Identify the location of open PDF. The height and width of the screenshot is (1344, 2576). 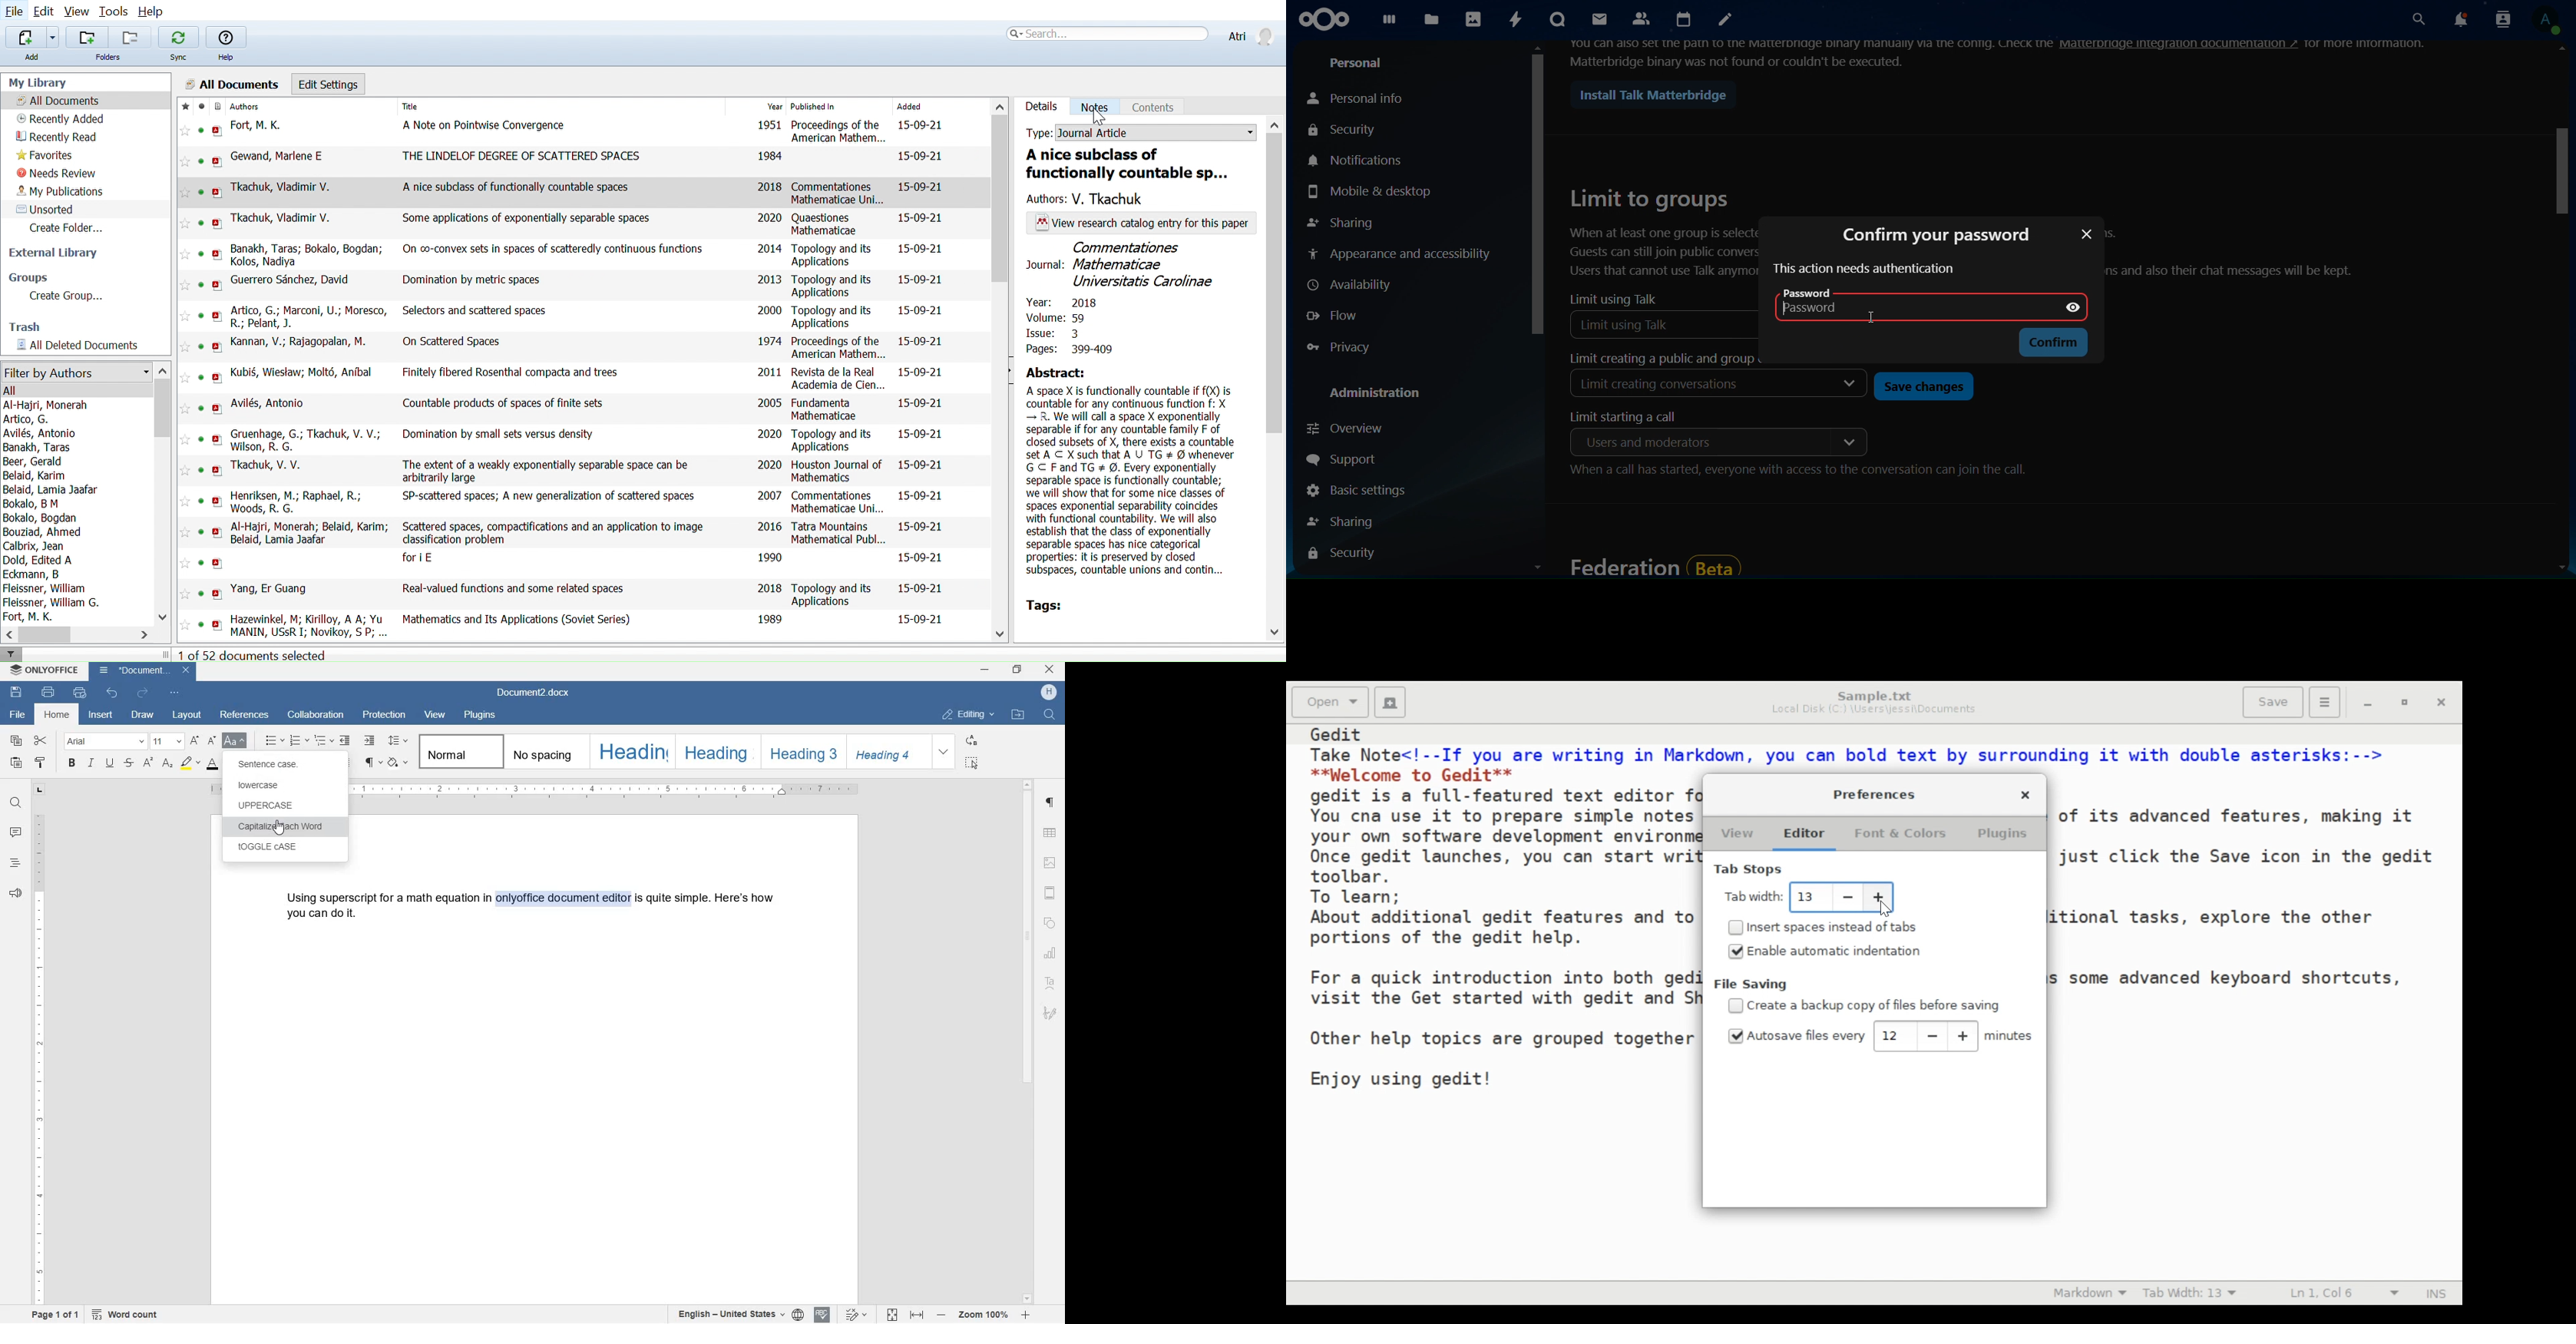
(217, 501).